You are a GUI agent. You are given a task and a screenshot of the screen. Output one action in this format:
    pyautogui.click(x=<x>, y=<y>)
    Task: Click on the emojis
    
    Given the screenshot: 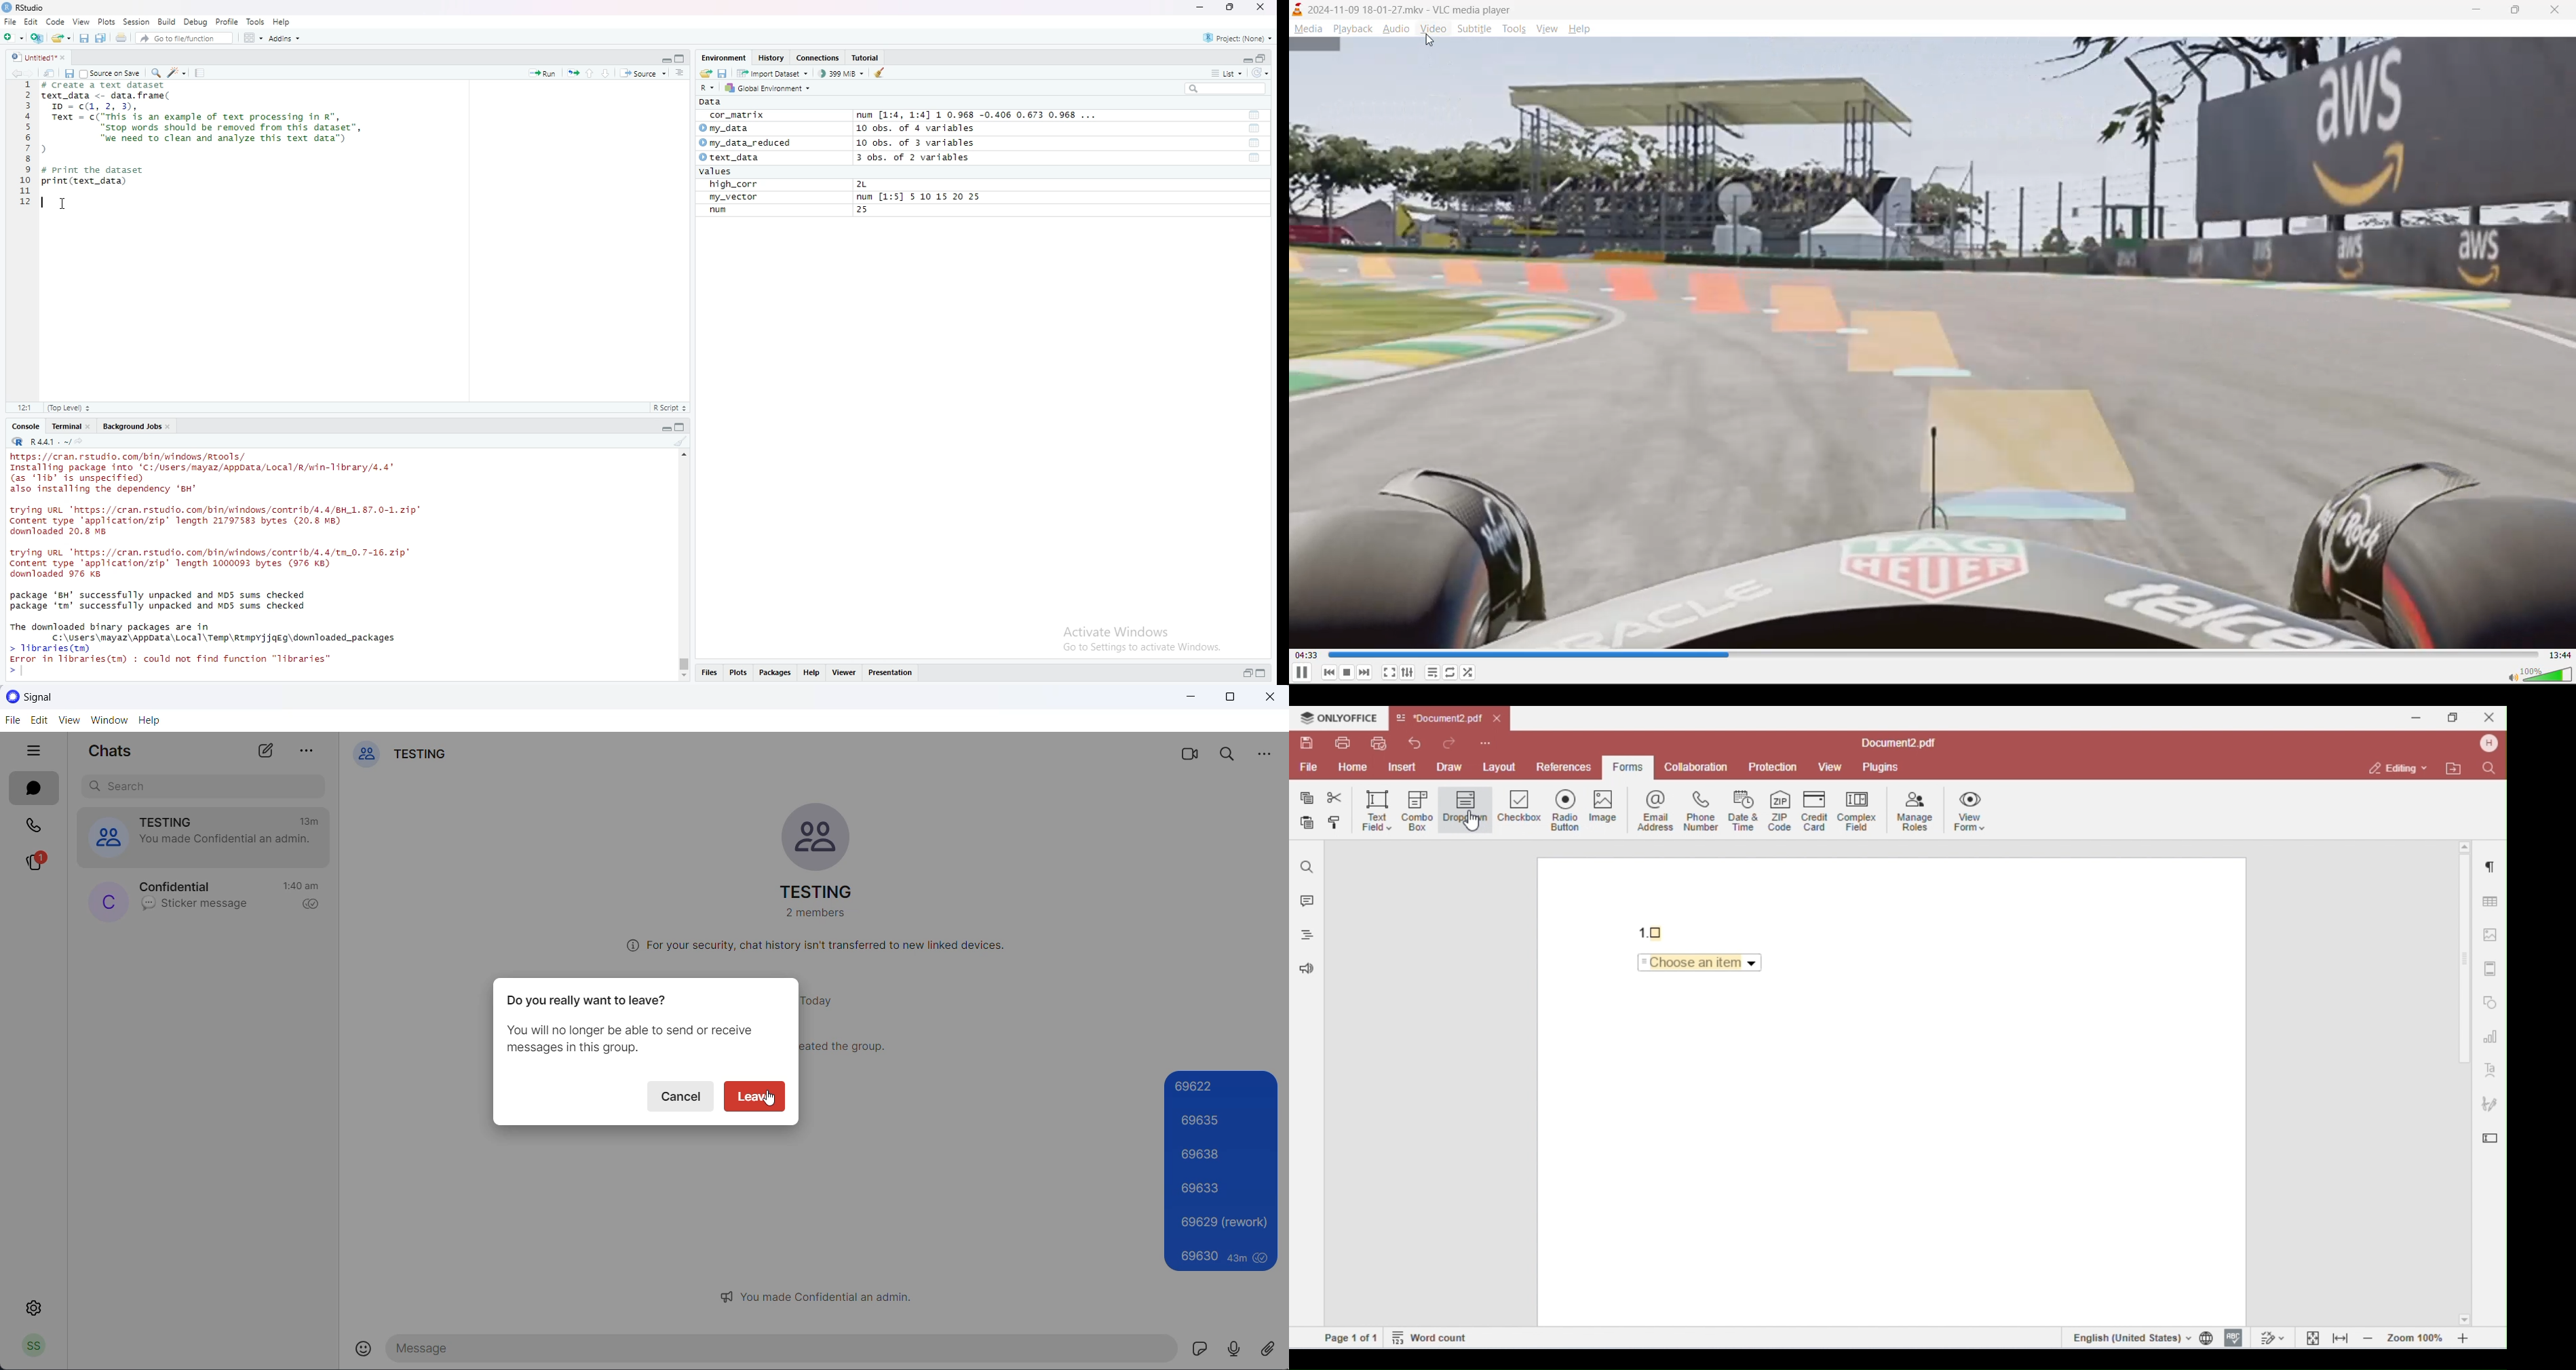 What is the action you would take?
    pyautogui.click(x=367, y=1348)
    